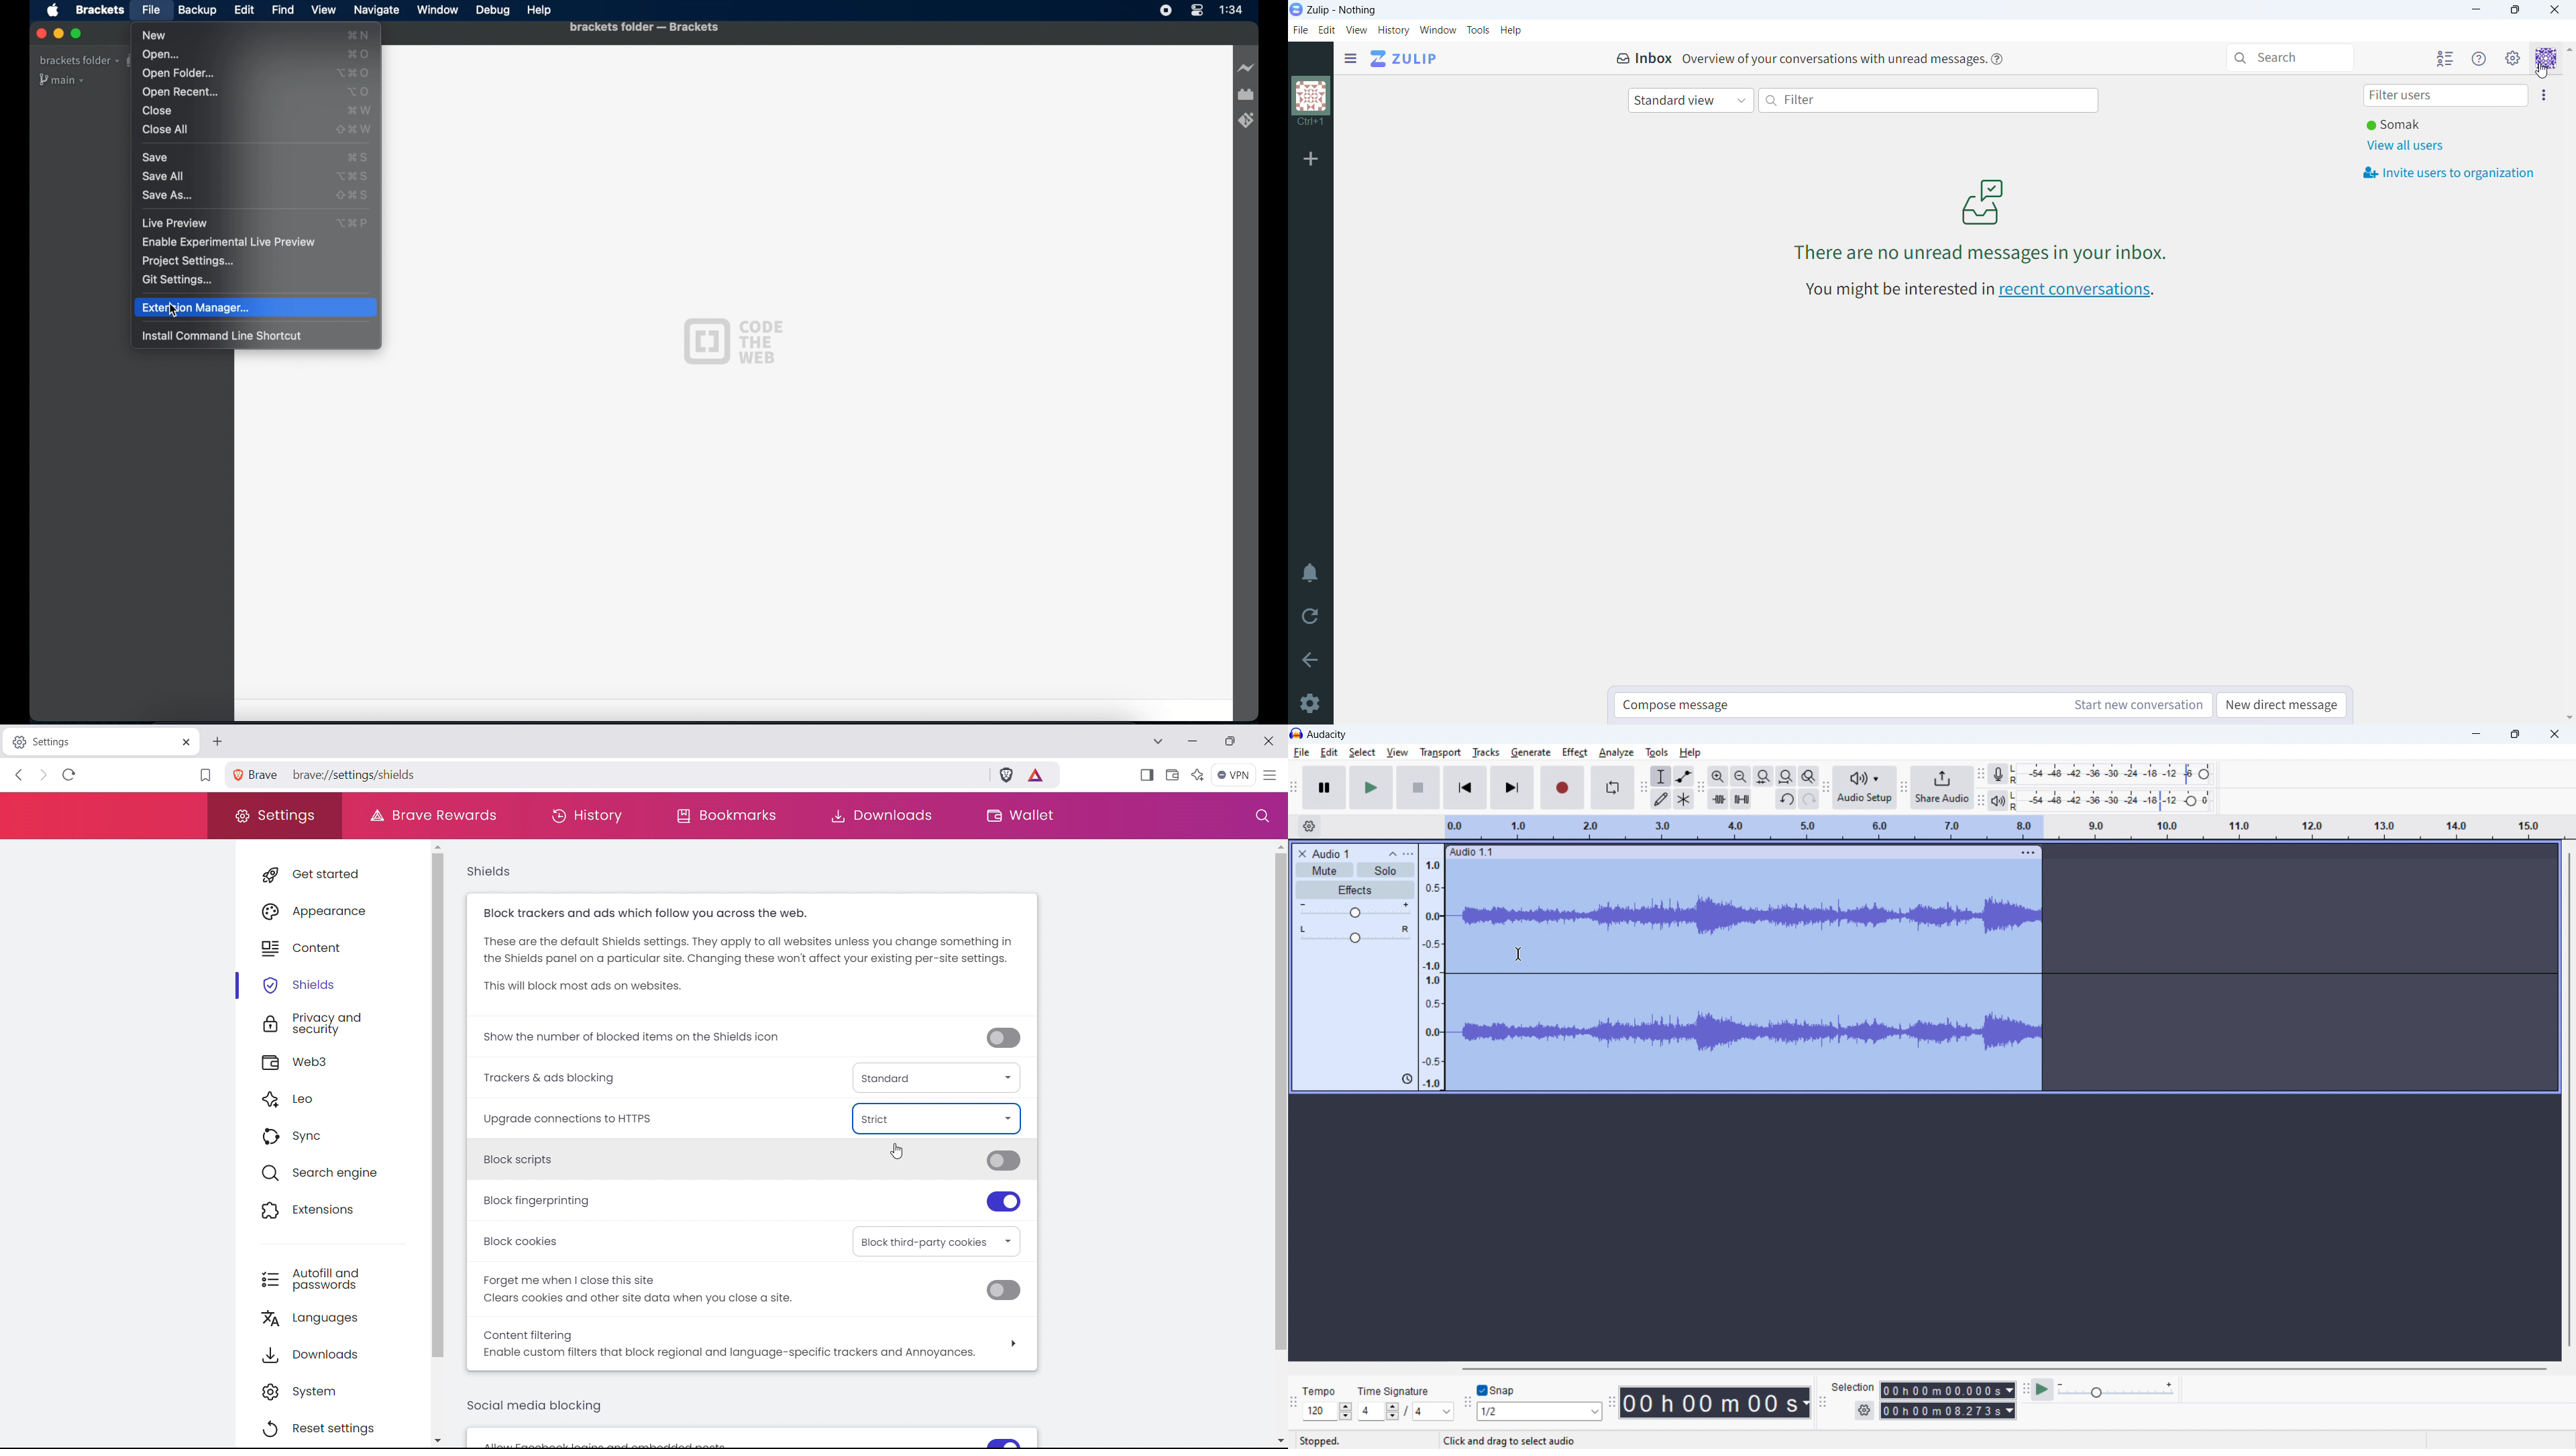  I want to click on search, so click(2290, 58).